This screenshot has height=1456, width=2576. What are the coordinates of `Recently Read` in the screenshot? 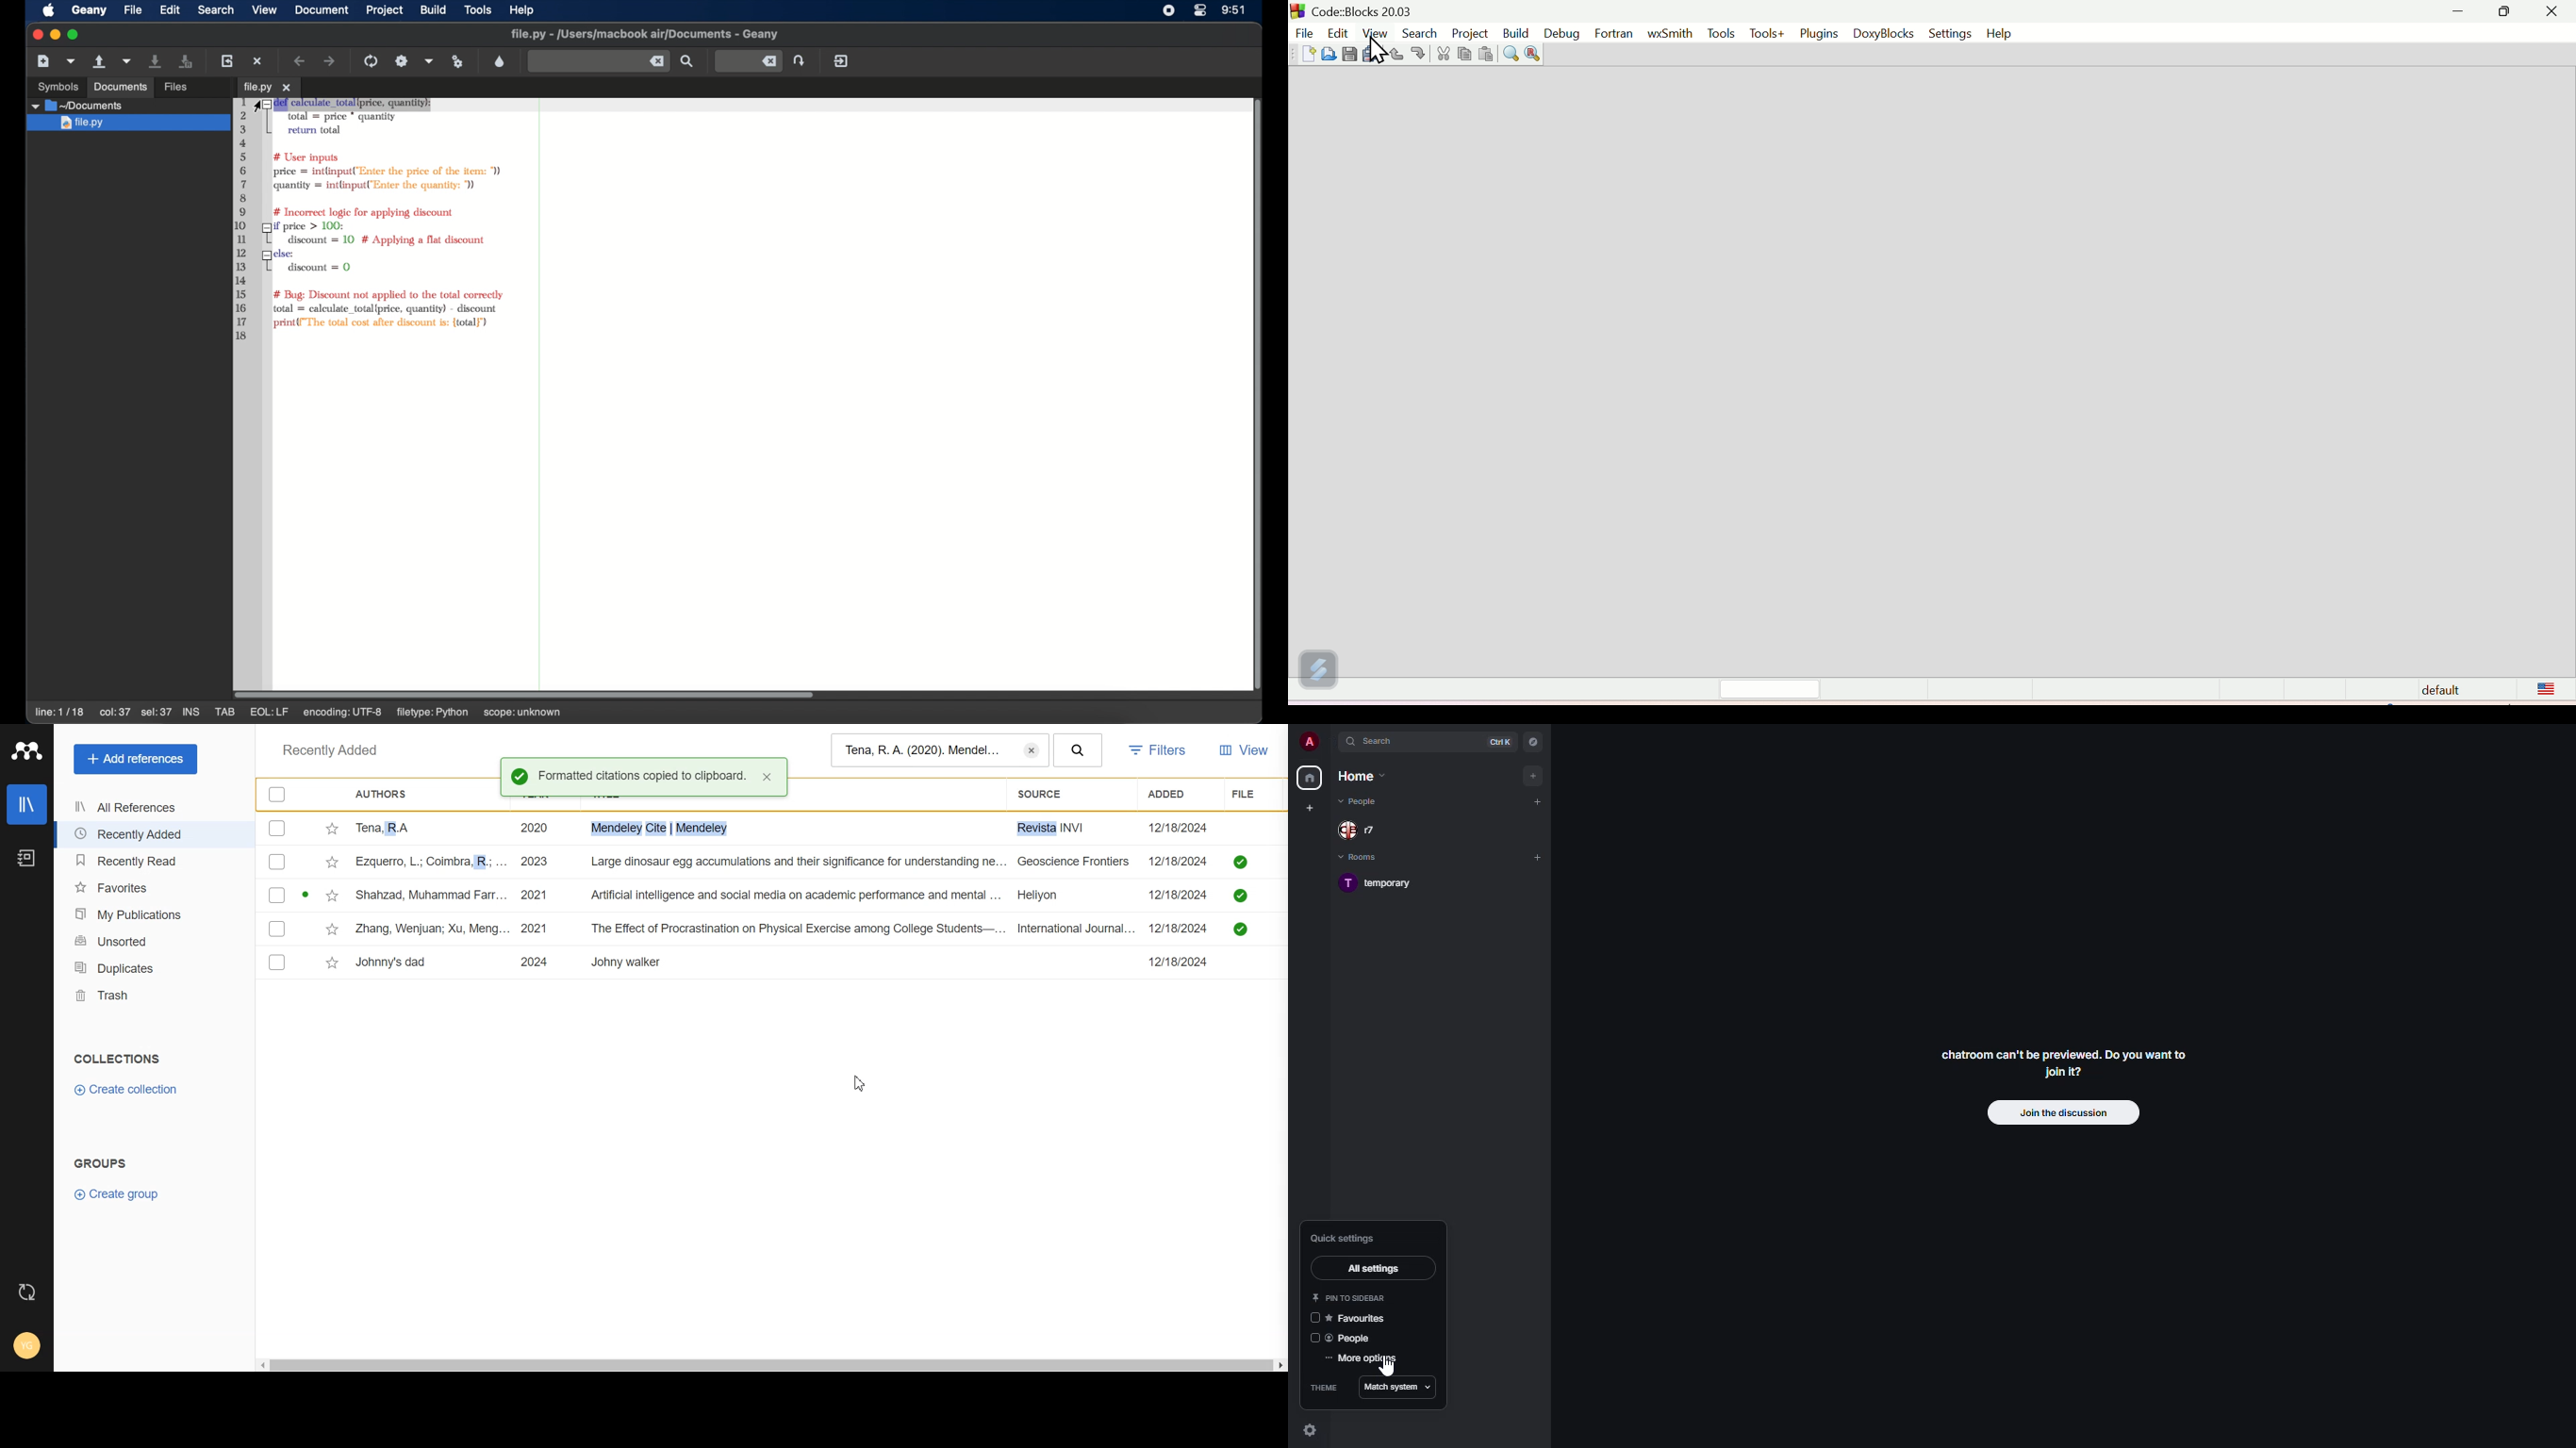 It's located at (152, 861).